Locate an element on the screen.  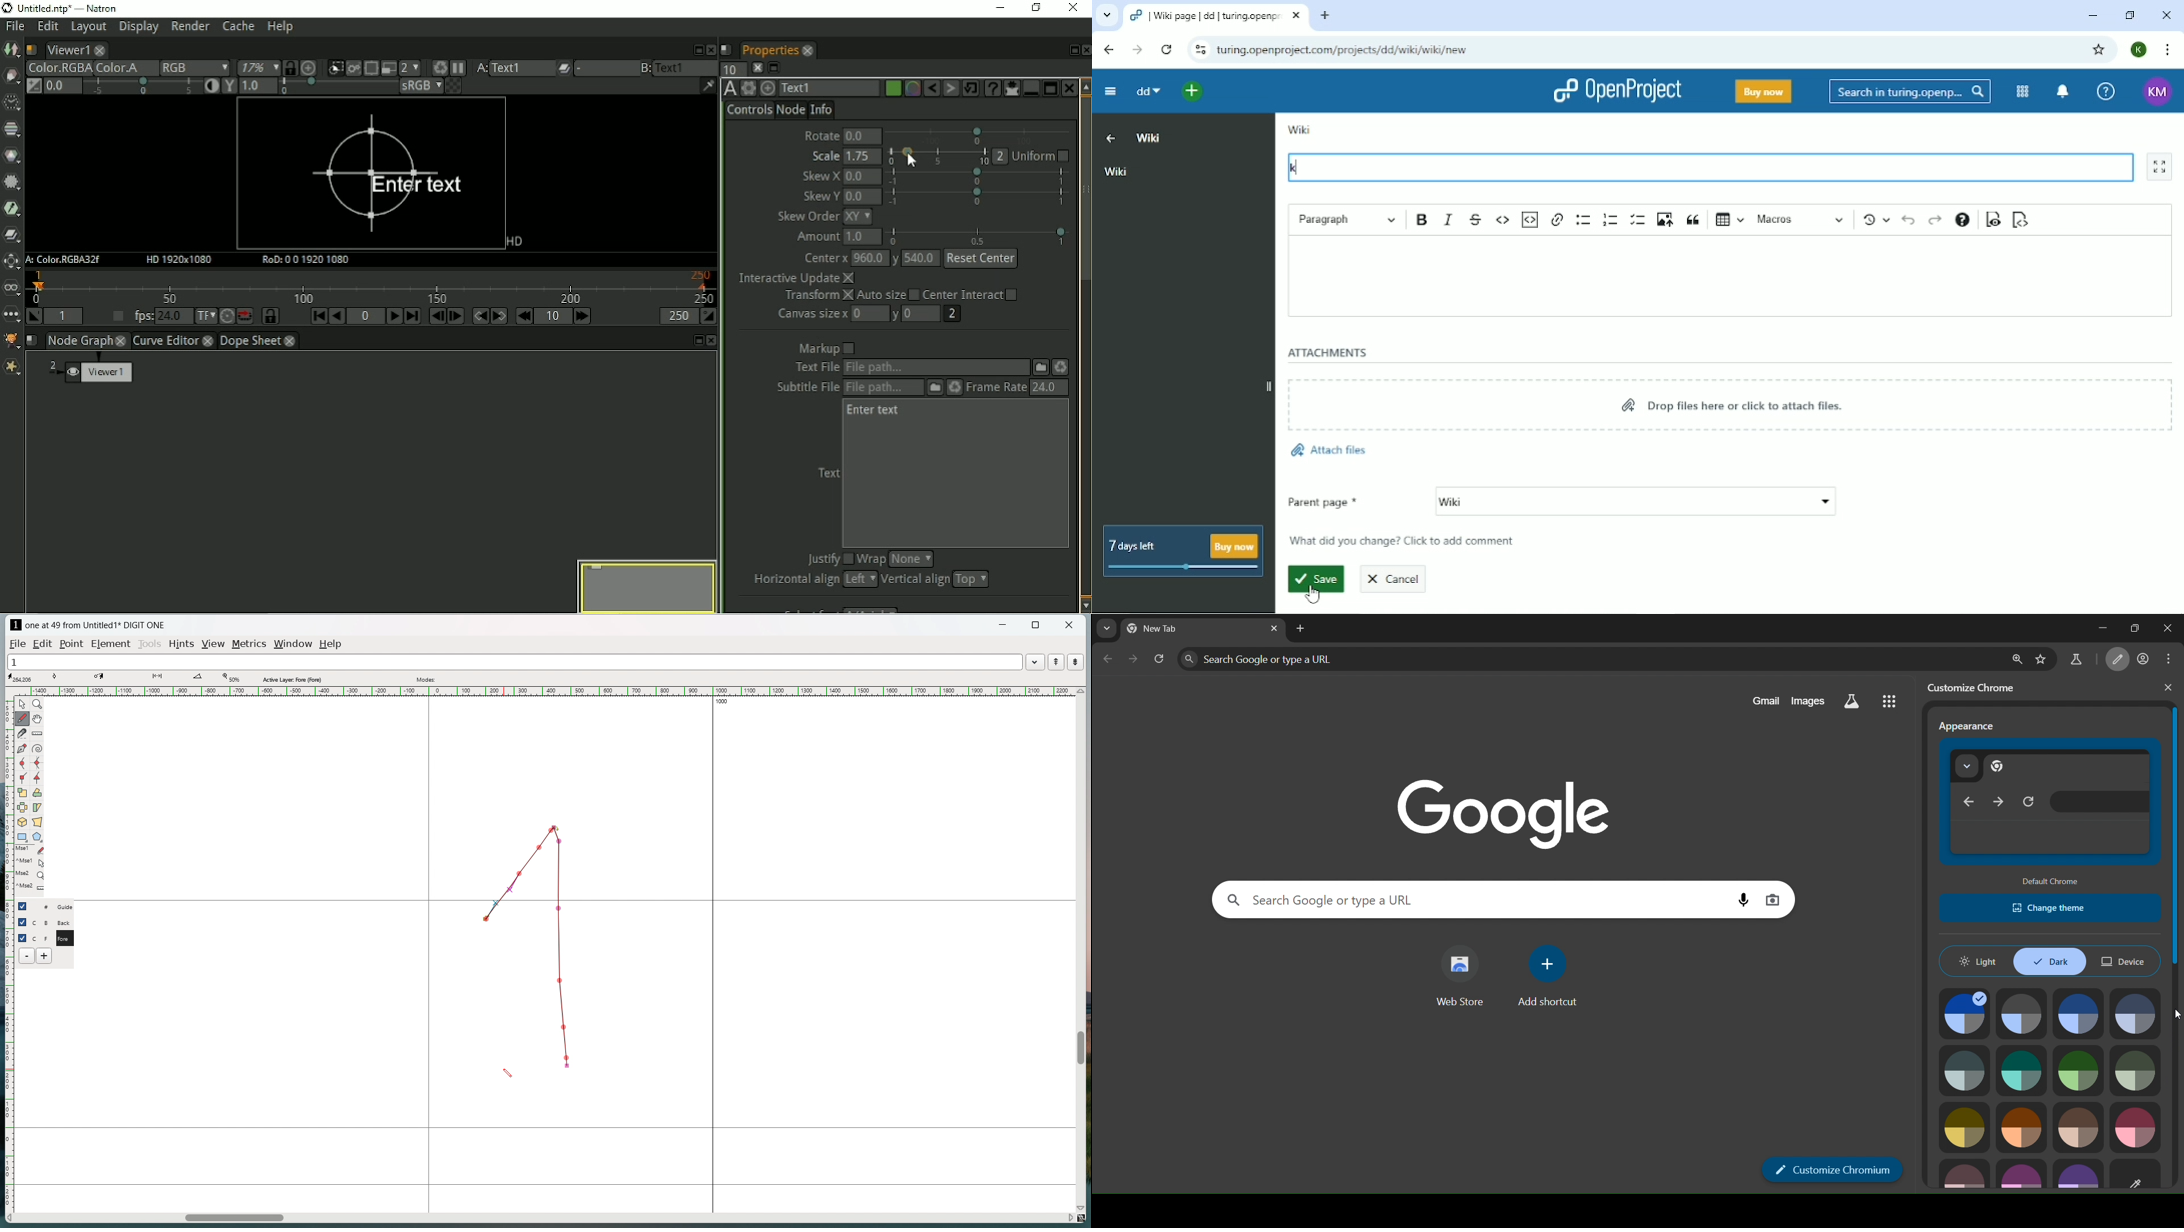
Redo is located at coordinates (1934, 220).